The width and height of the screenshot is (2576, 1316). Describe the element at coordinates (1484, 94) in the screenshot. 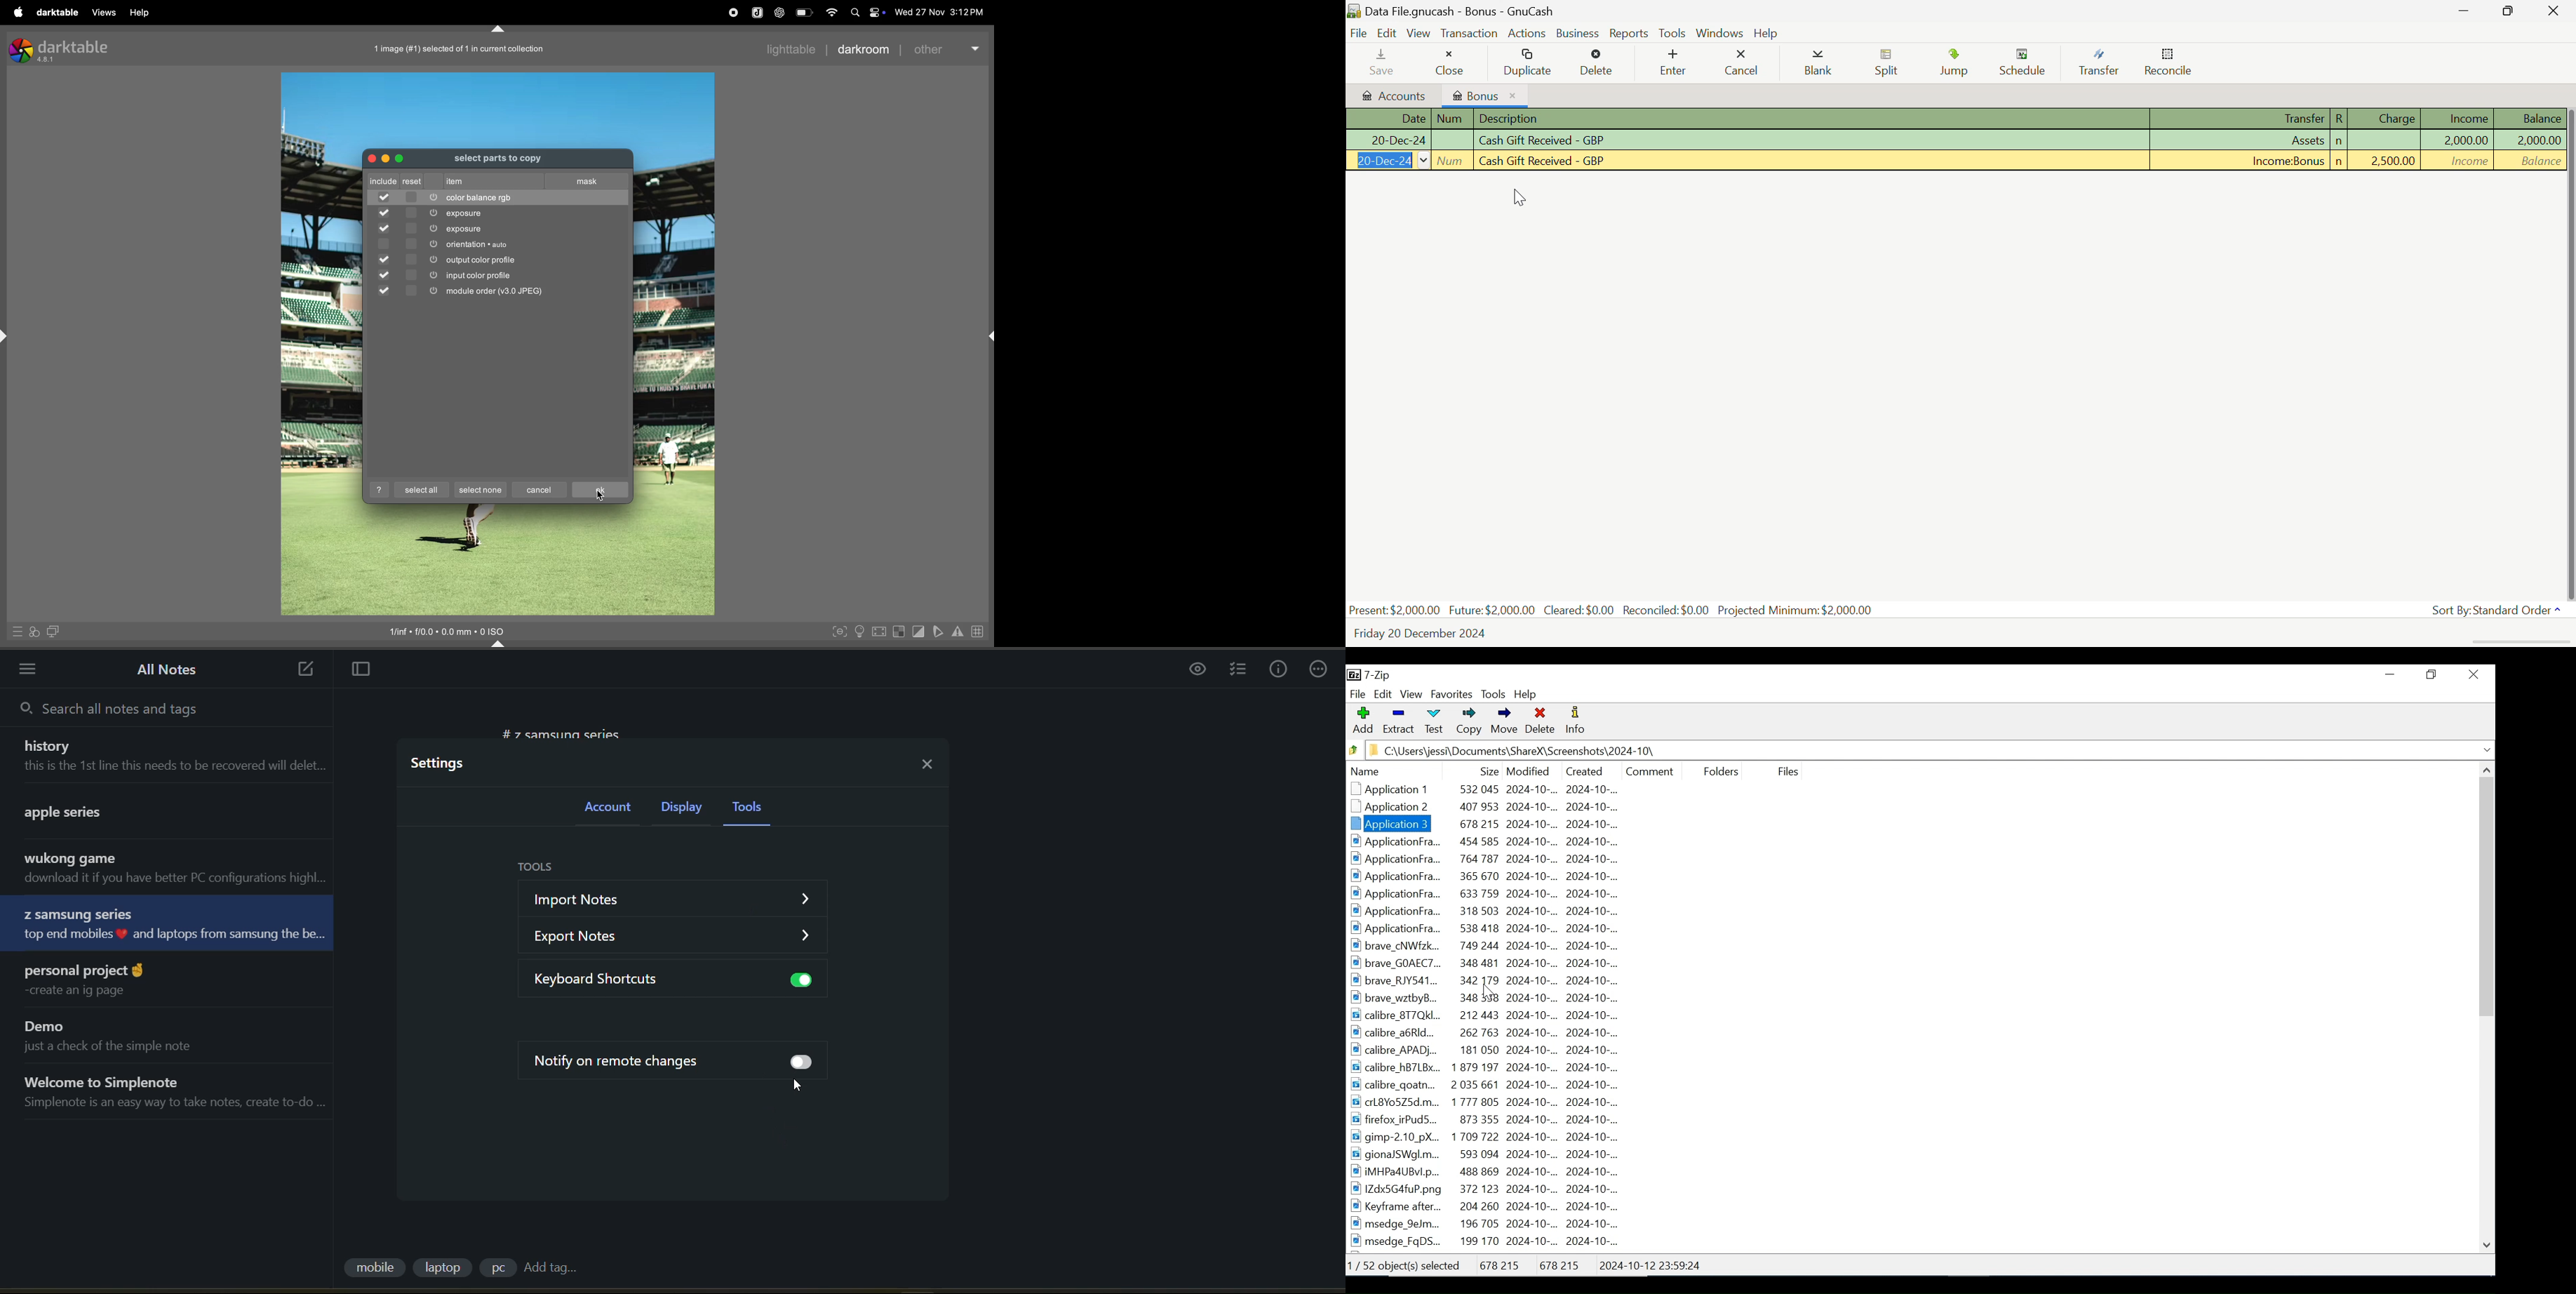

I see `Bonus Tab` at that location.